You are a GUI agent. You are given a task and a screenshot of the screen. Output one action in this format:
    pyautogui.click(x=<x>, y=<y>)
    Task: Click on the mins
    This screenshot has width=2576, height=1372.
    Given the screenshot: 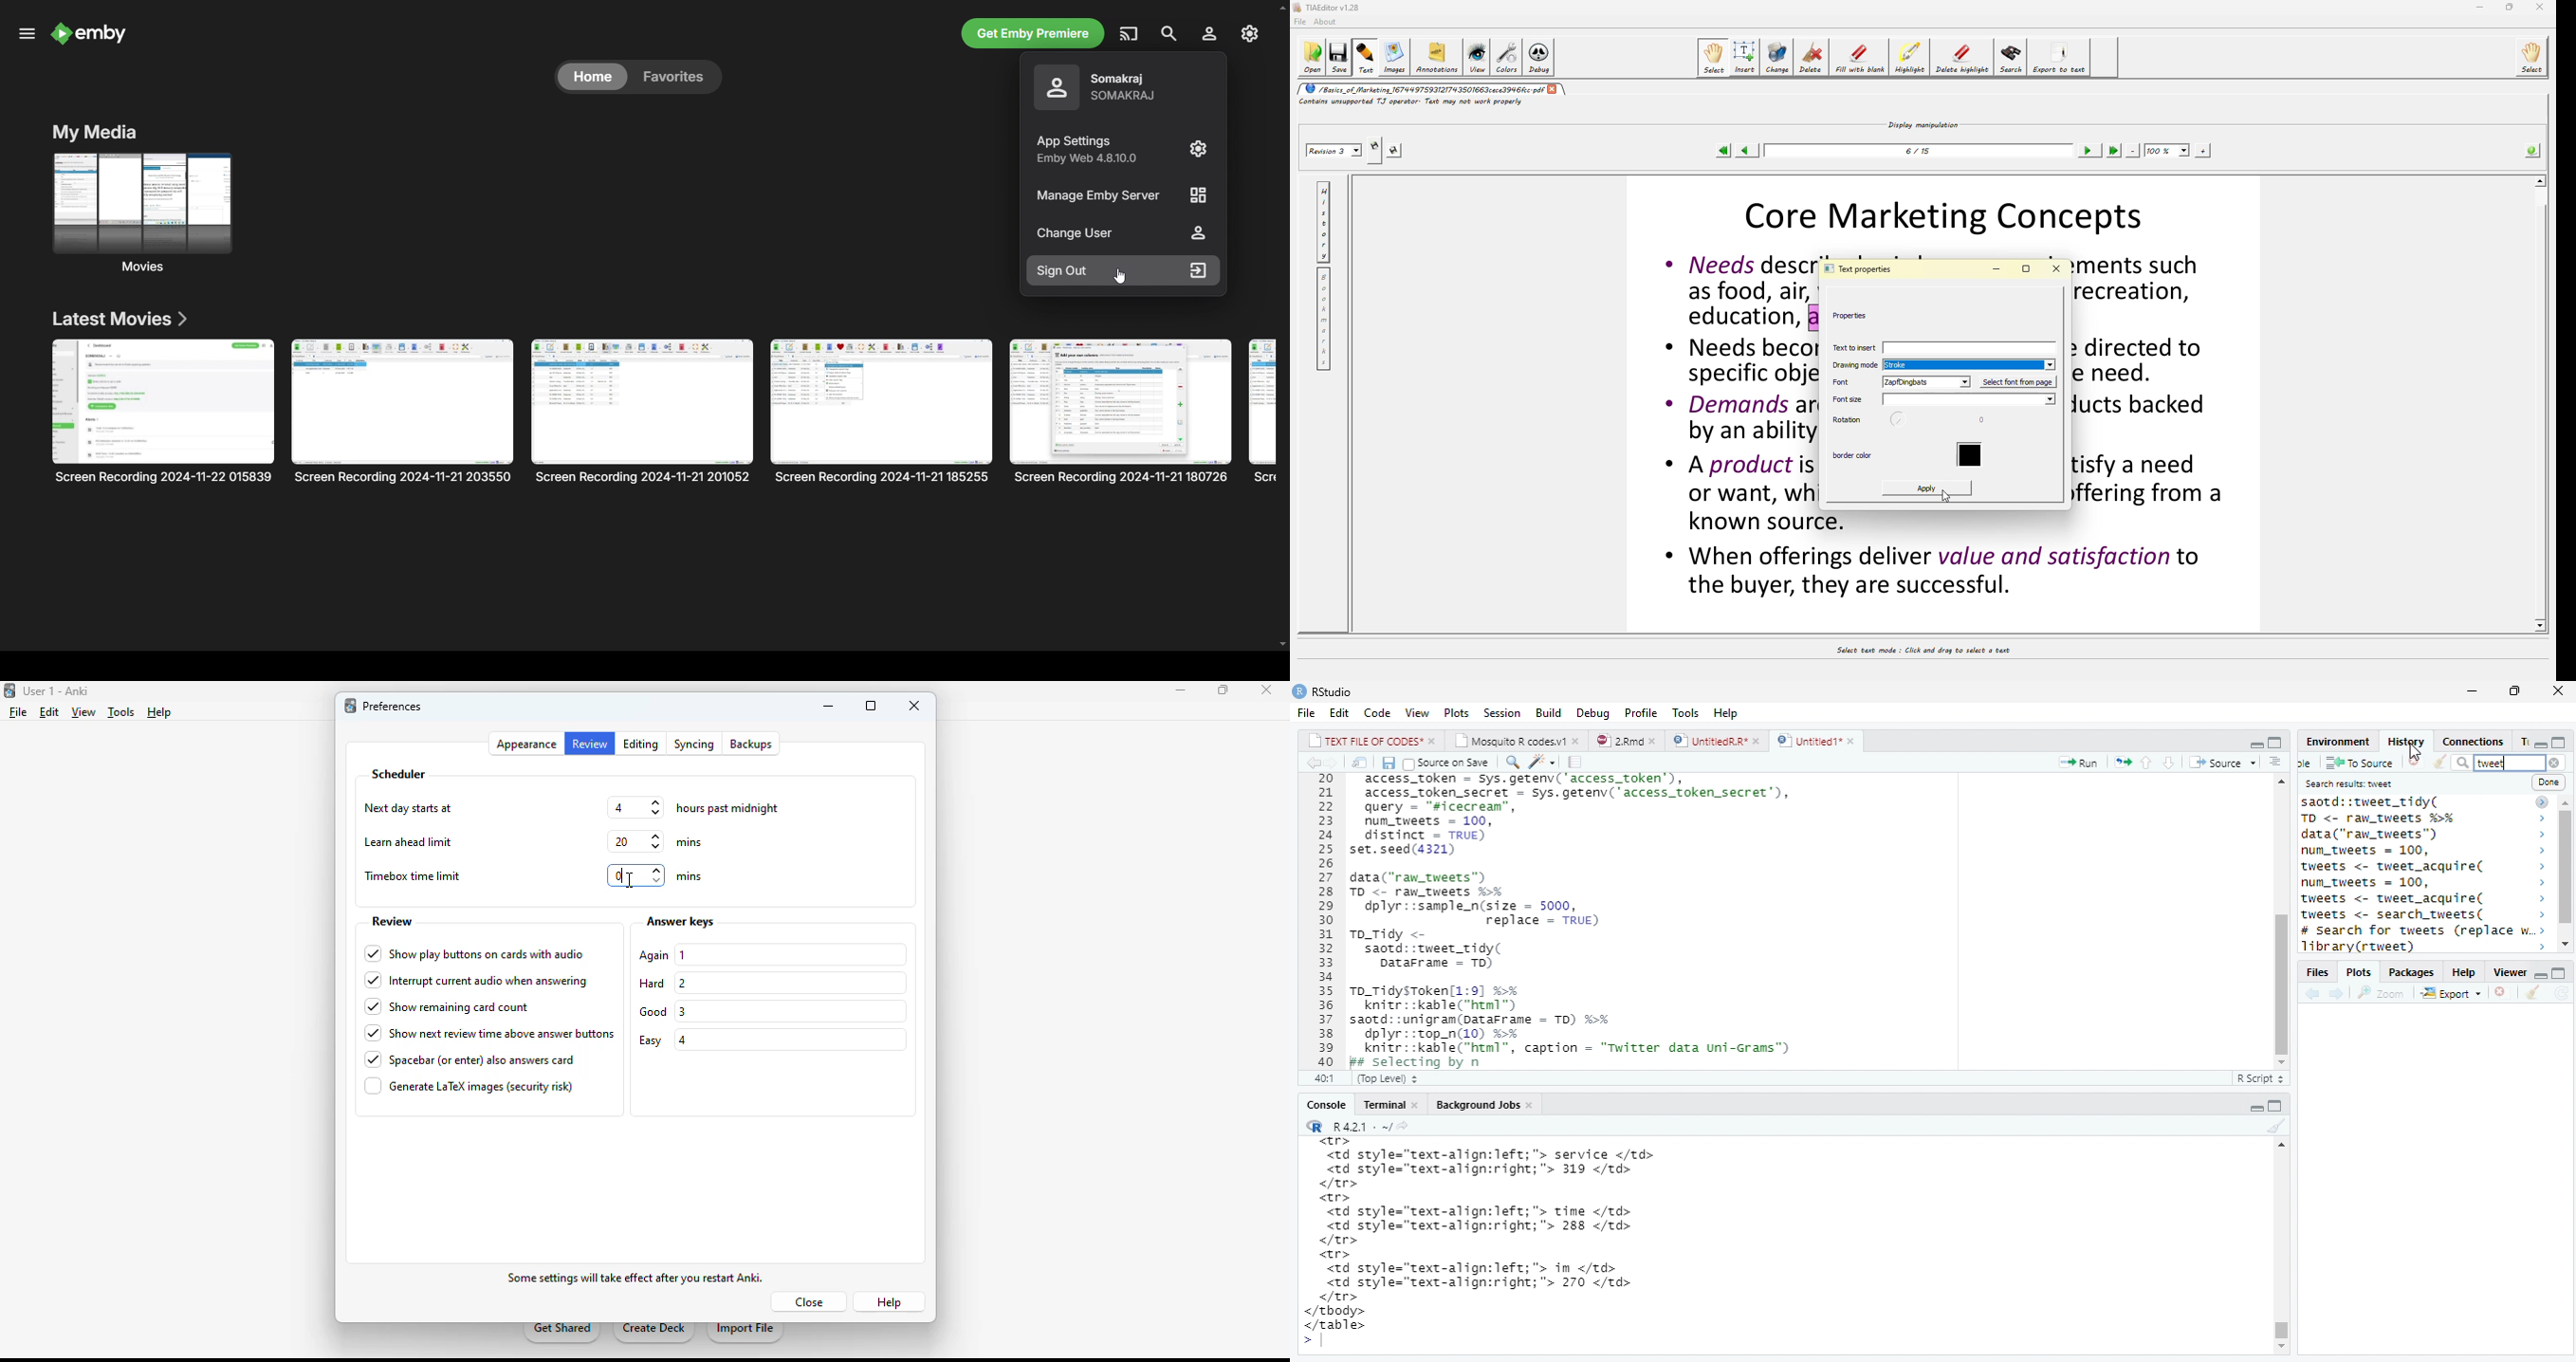 What is the action you would take?
    pyautogui.click(x=690, y=842)
    